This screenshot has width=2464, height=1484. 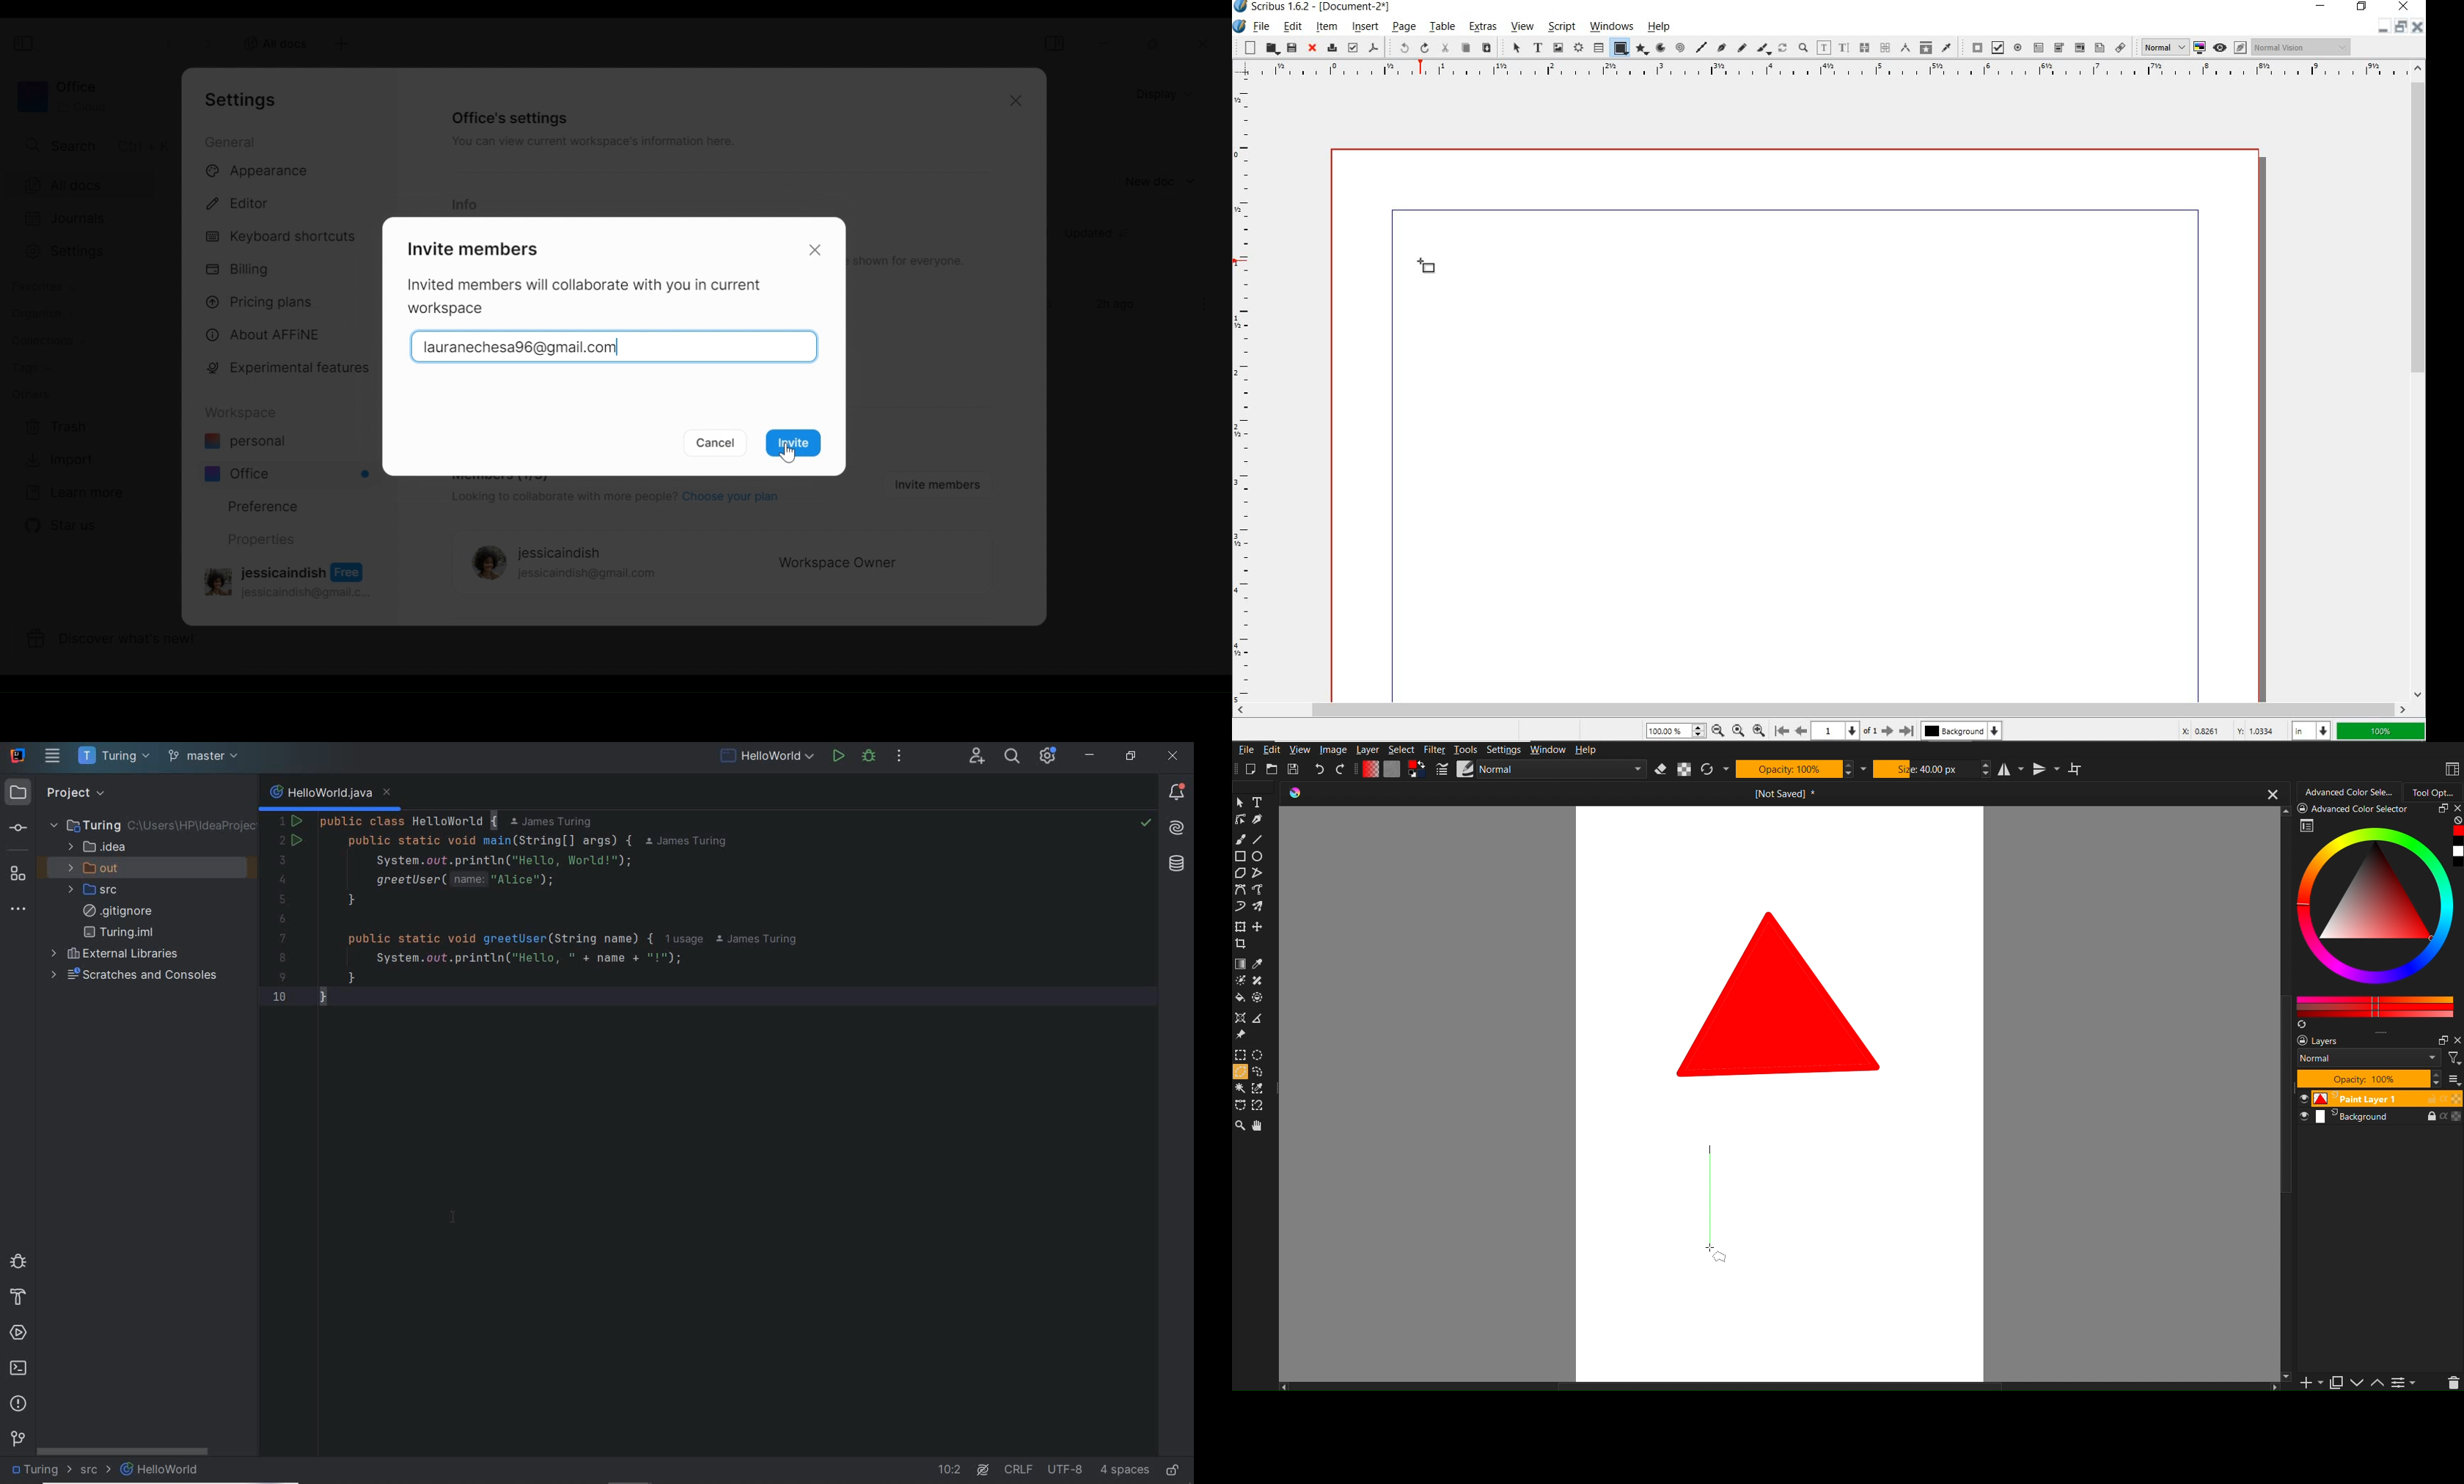 What do you see at coordinates (1888, 731) in the screenshot?
I see `move to next` at bounding box center [1888, 731].